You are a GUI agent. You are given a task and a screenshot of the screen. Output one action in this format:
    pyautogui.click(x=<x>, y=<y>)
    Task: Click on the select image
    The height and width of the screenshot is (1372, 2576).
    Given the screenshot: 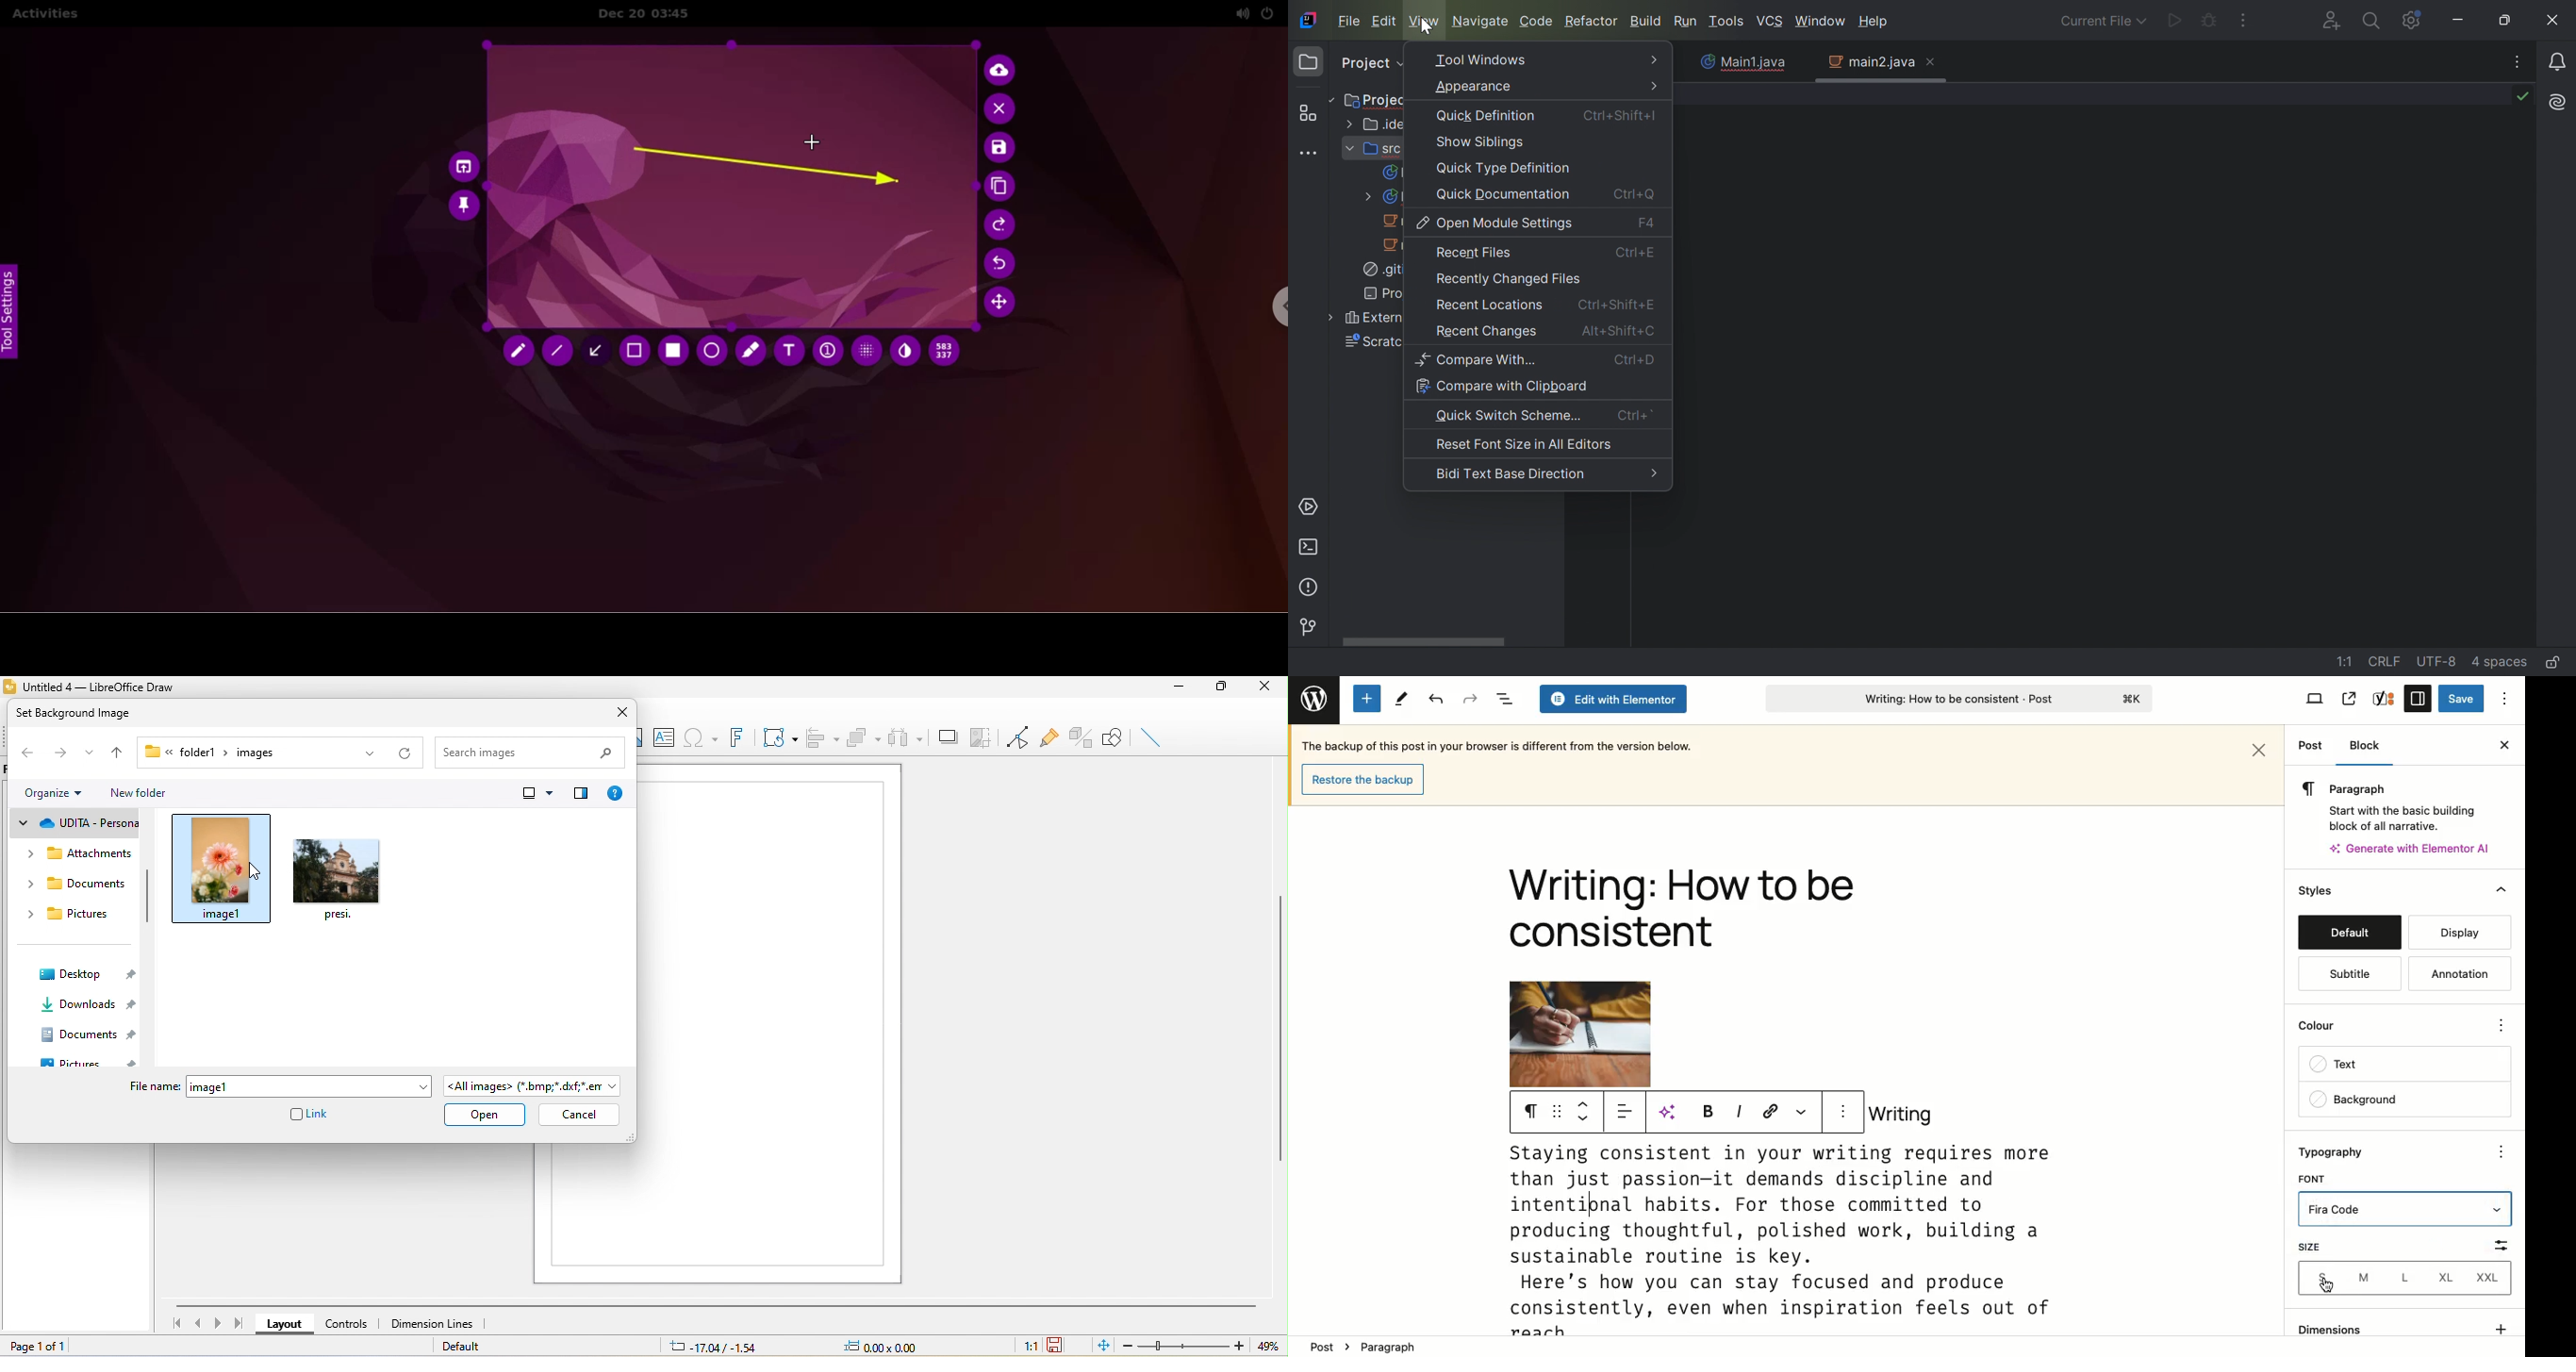 What is the action you would take?
    pyautogui.click(x=223, y=869)
    